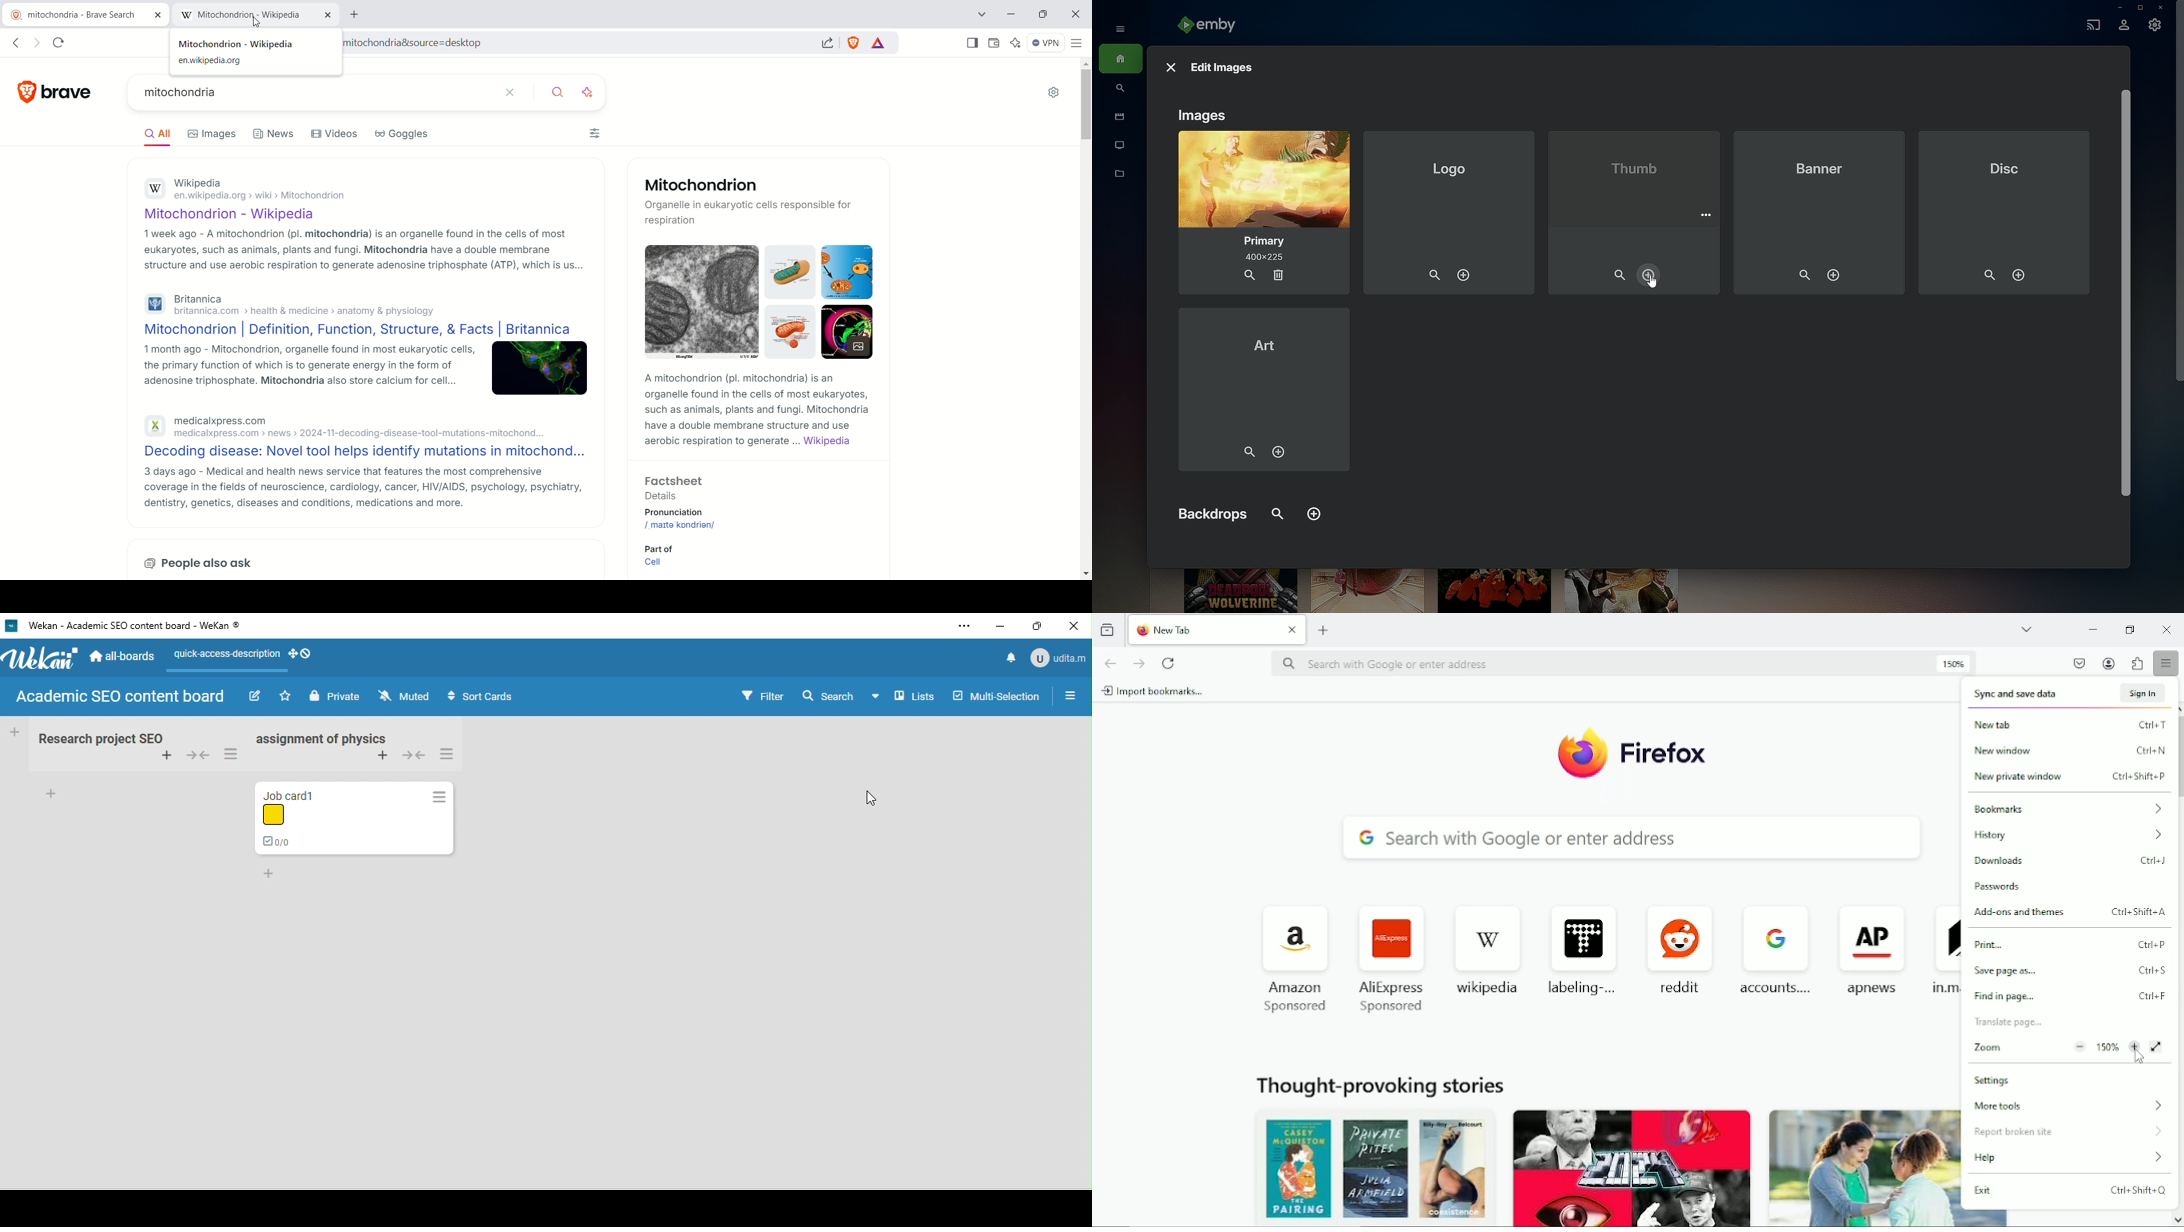 This screenshot has height=1232, width=2184. I want to click on wikipedia, so click(830, 441).